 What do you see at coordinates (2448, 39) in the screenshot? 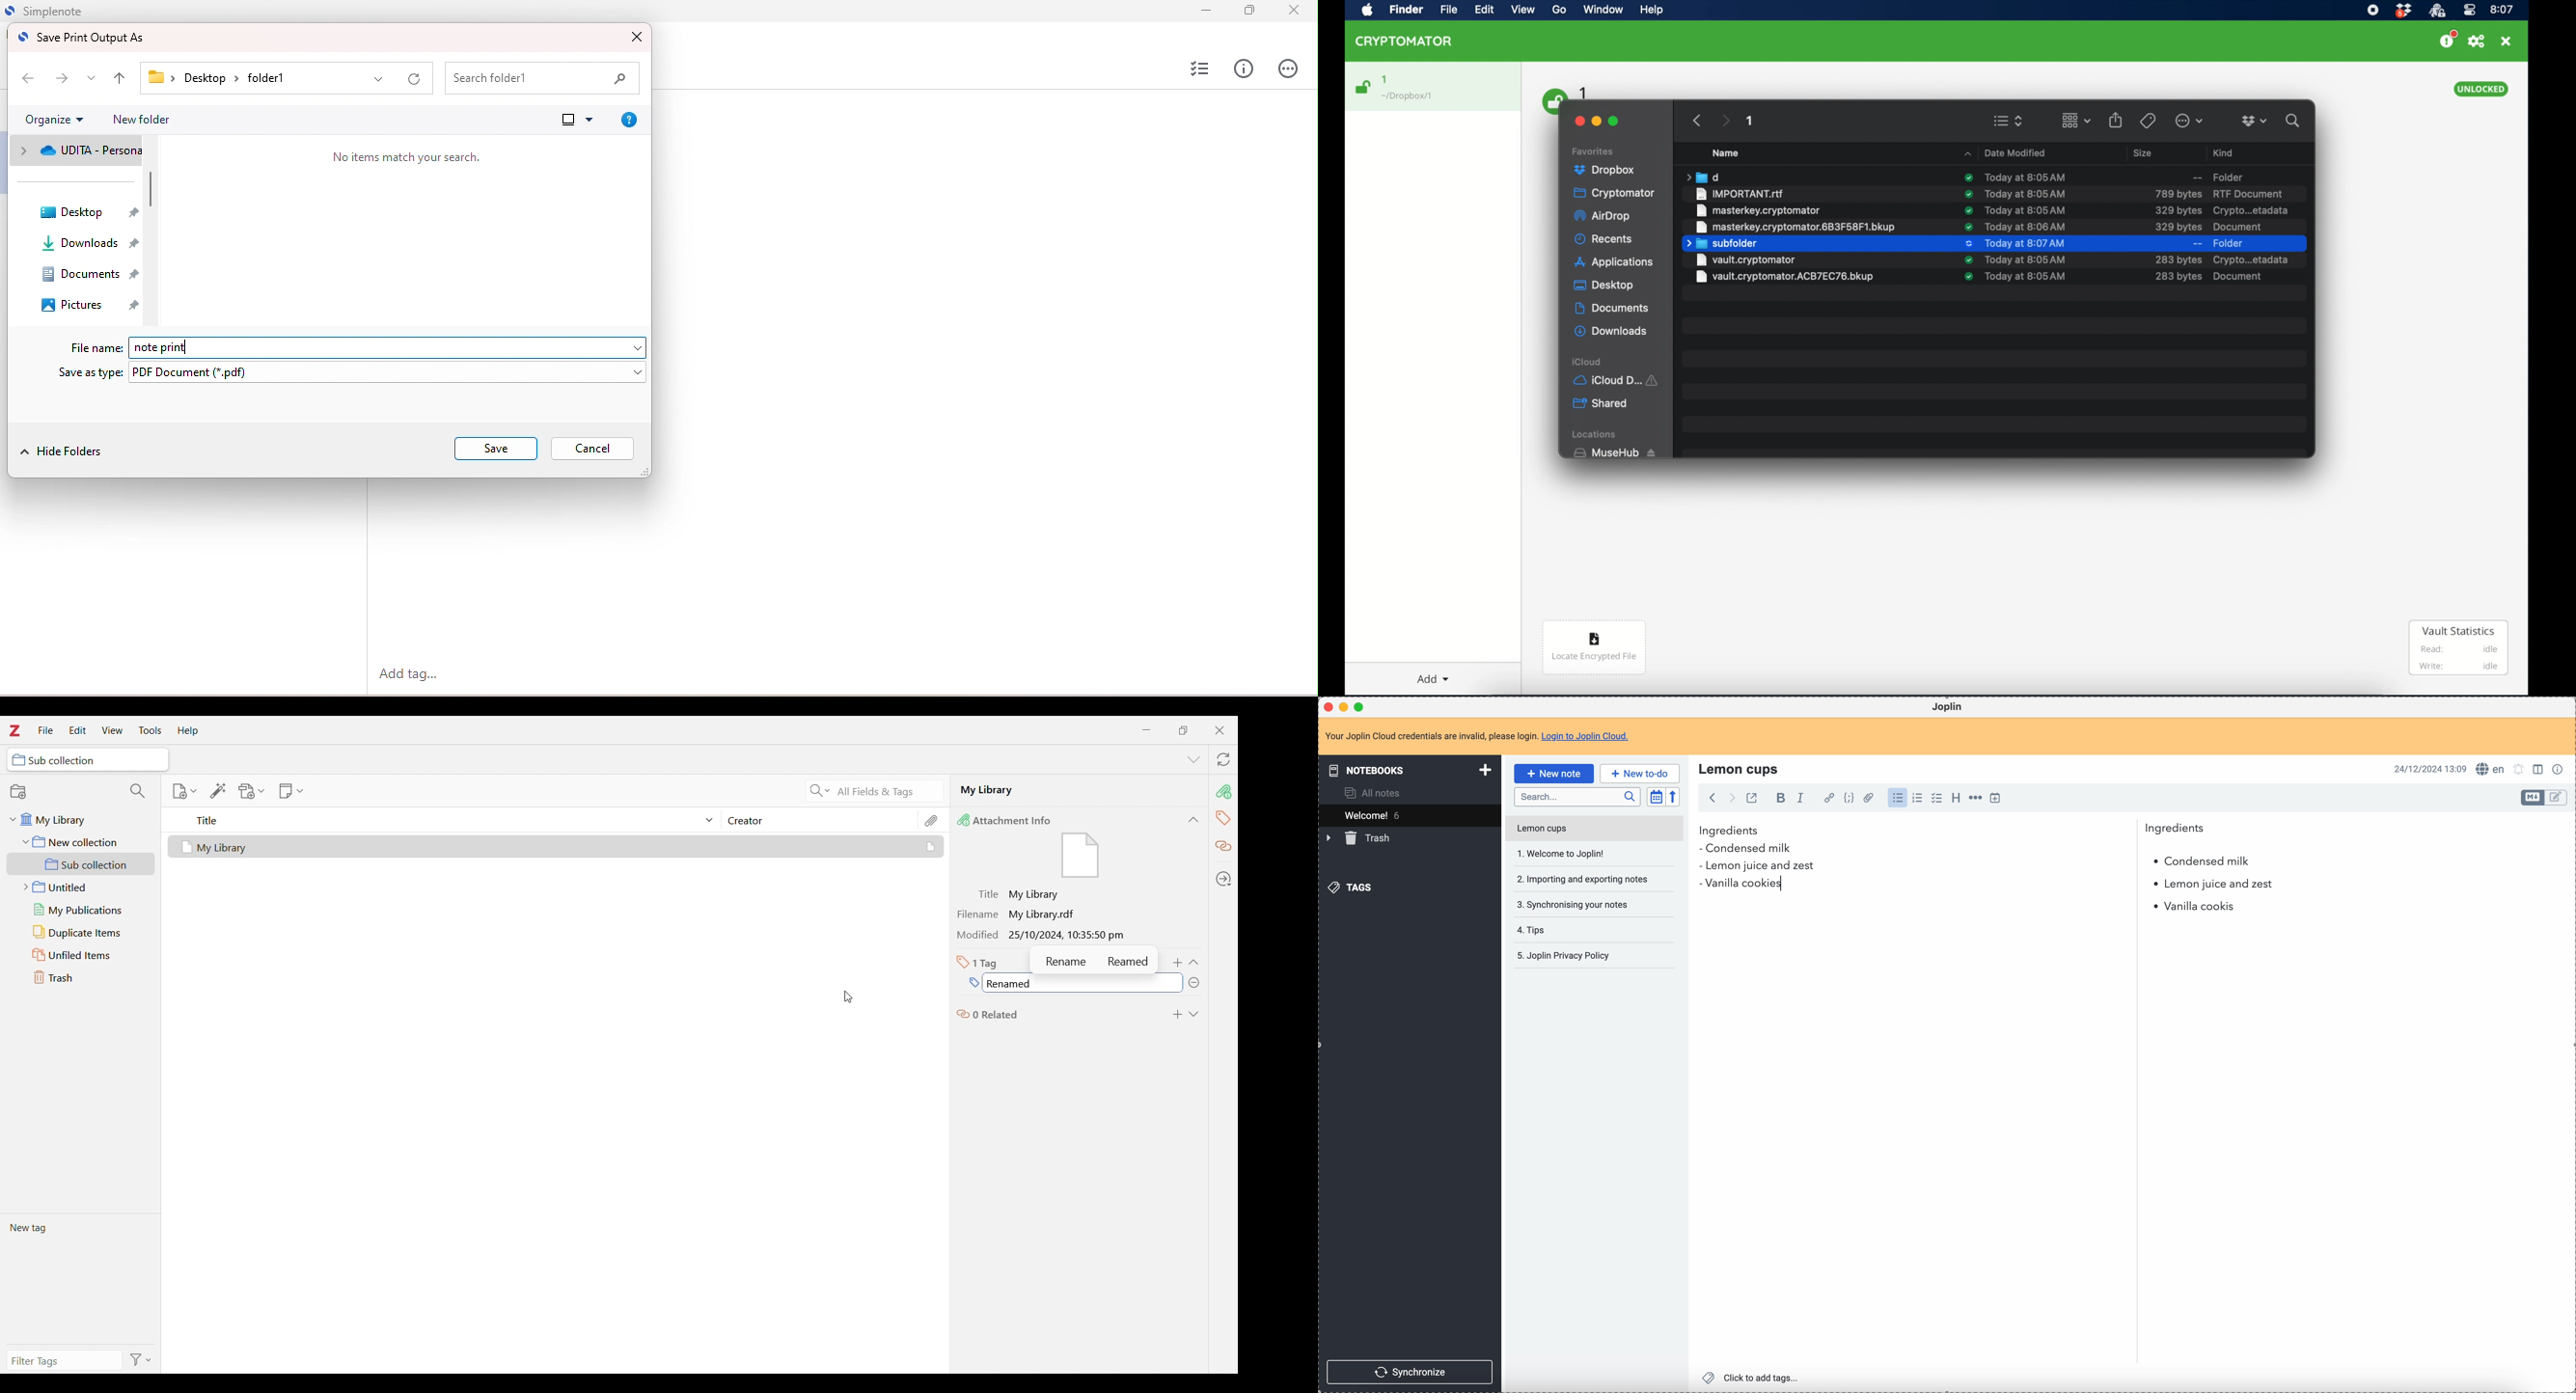
I see `support us` at bounding box center [2448, 39].